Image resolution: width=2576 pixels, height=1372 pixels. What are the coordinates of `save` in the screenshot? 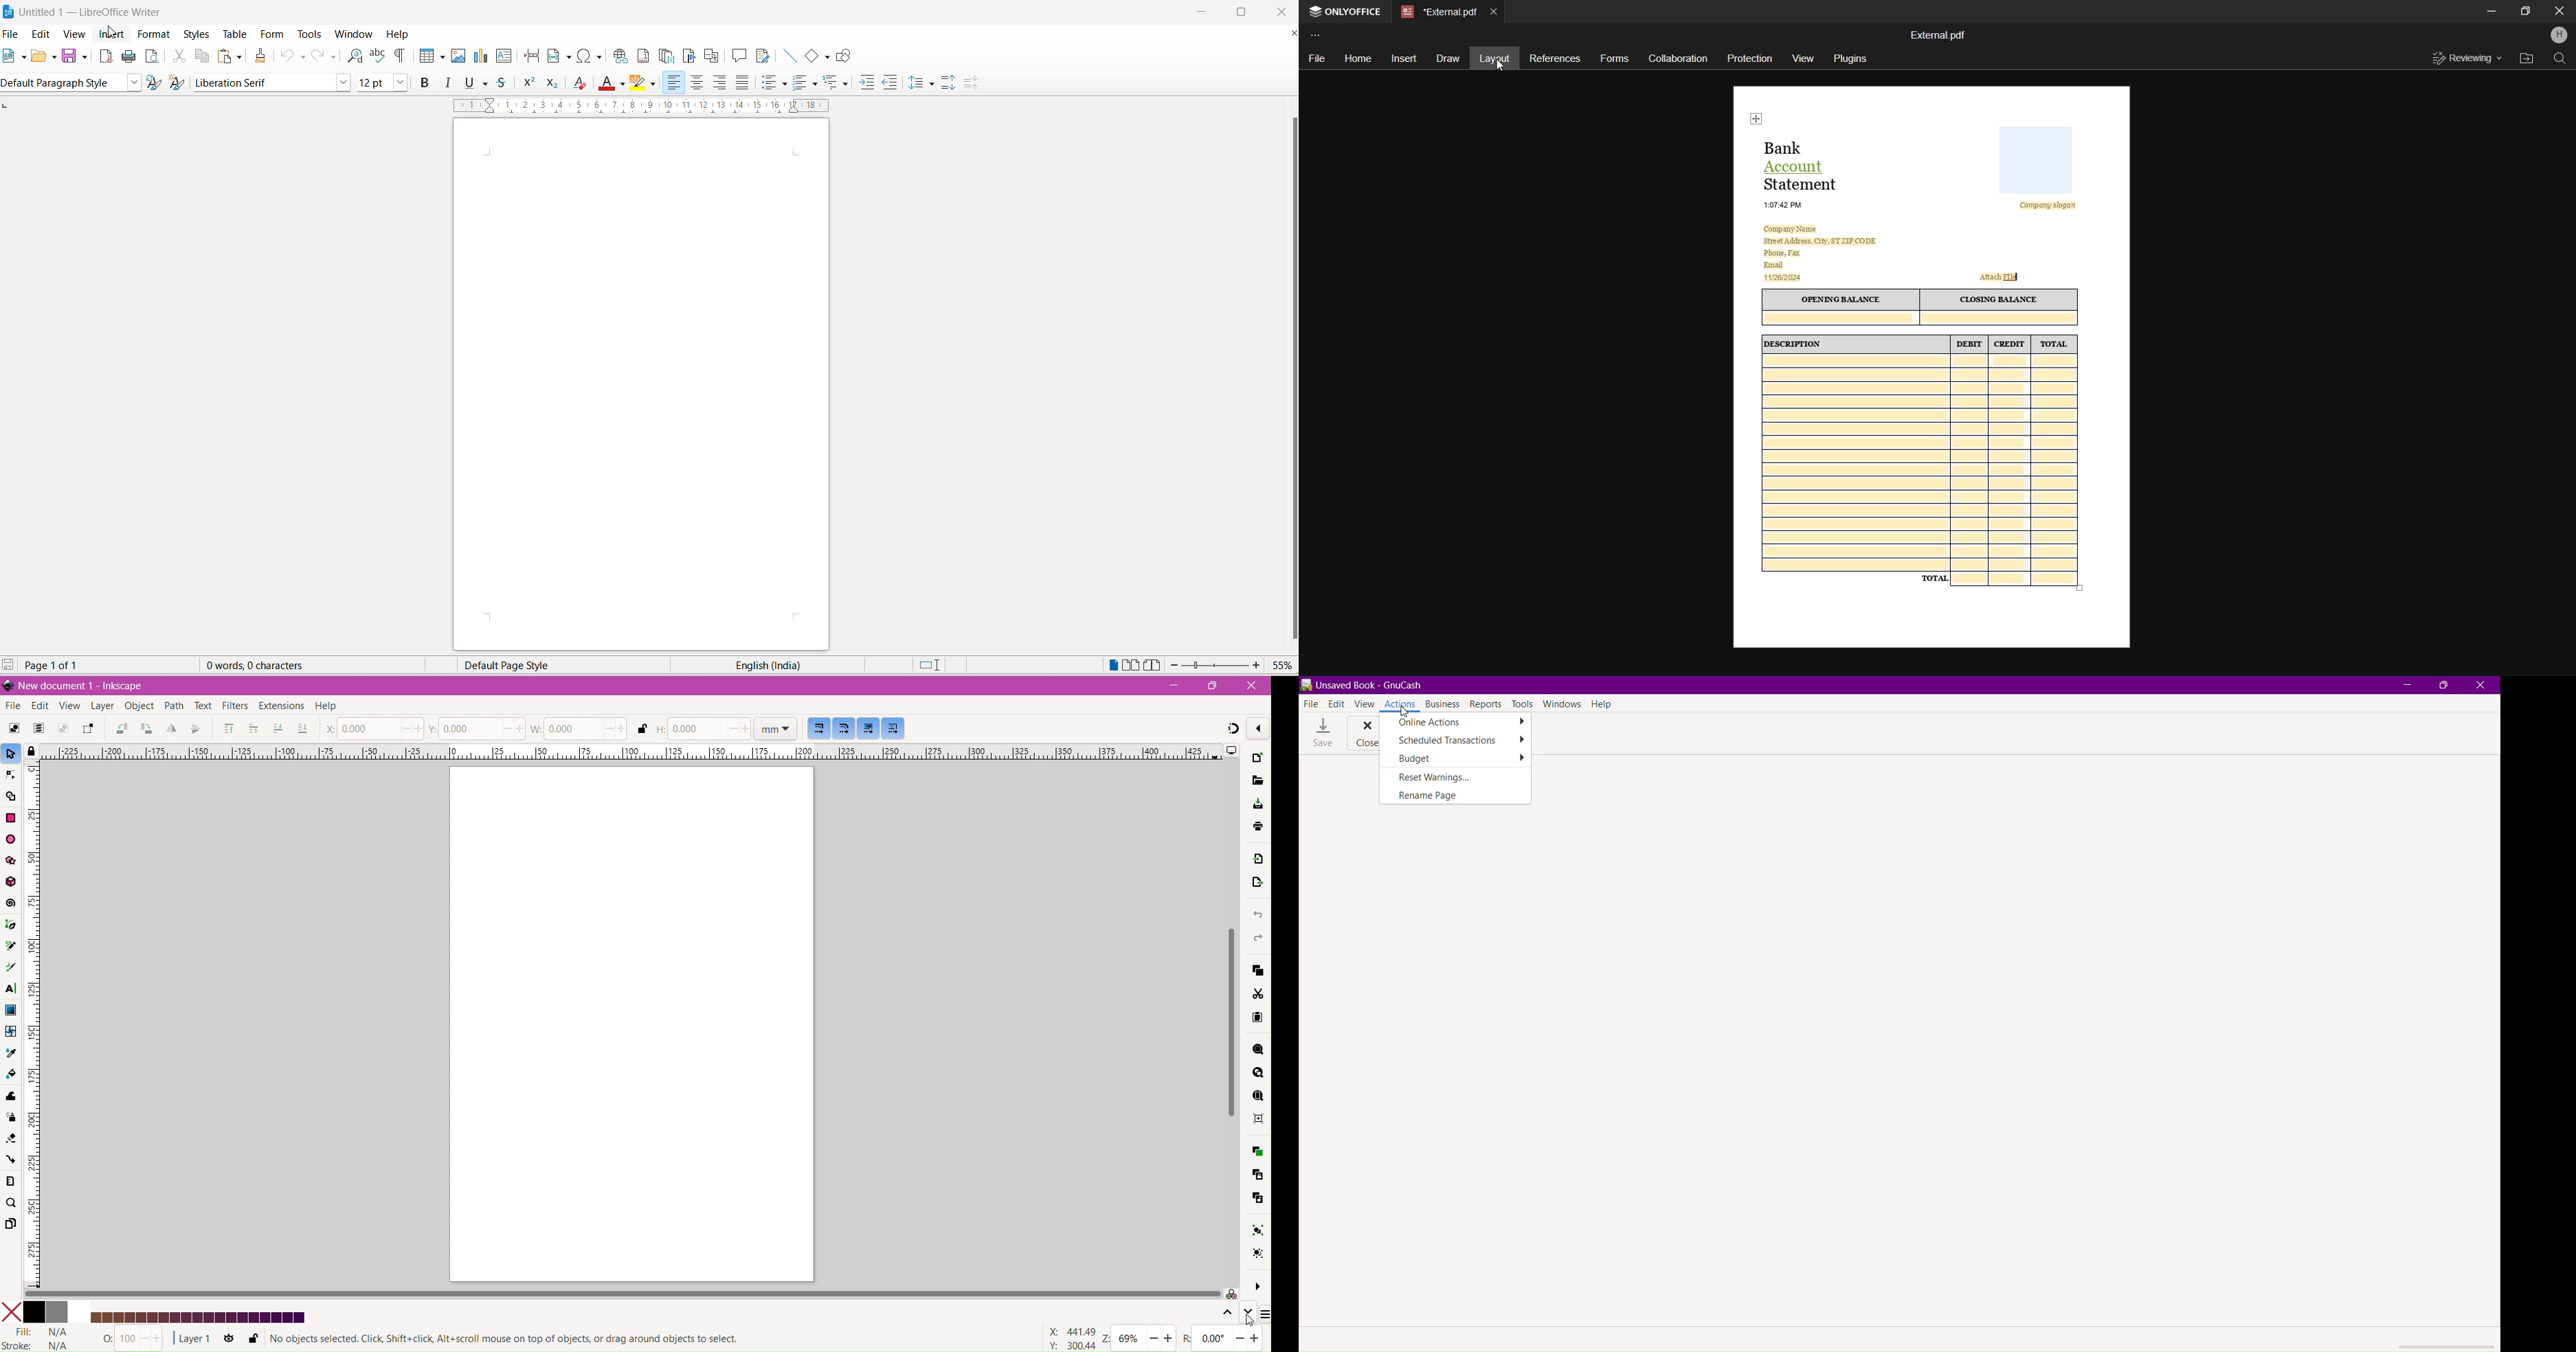 It's located at (10, 666).